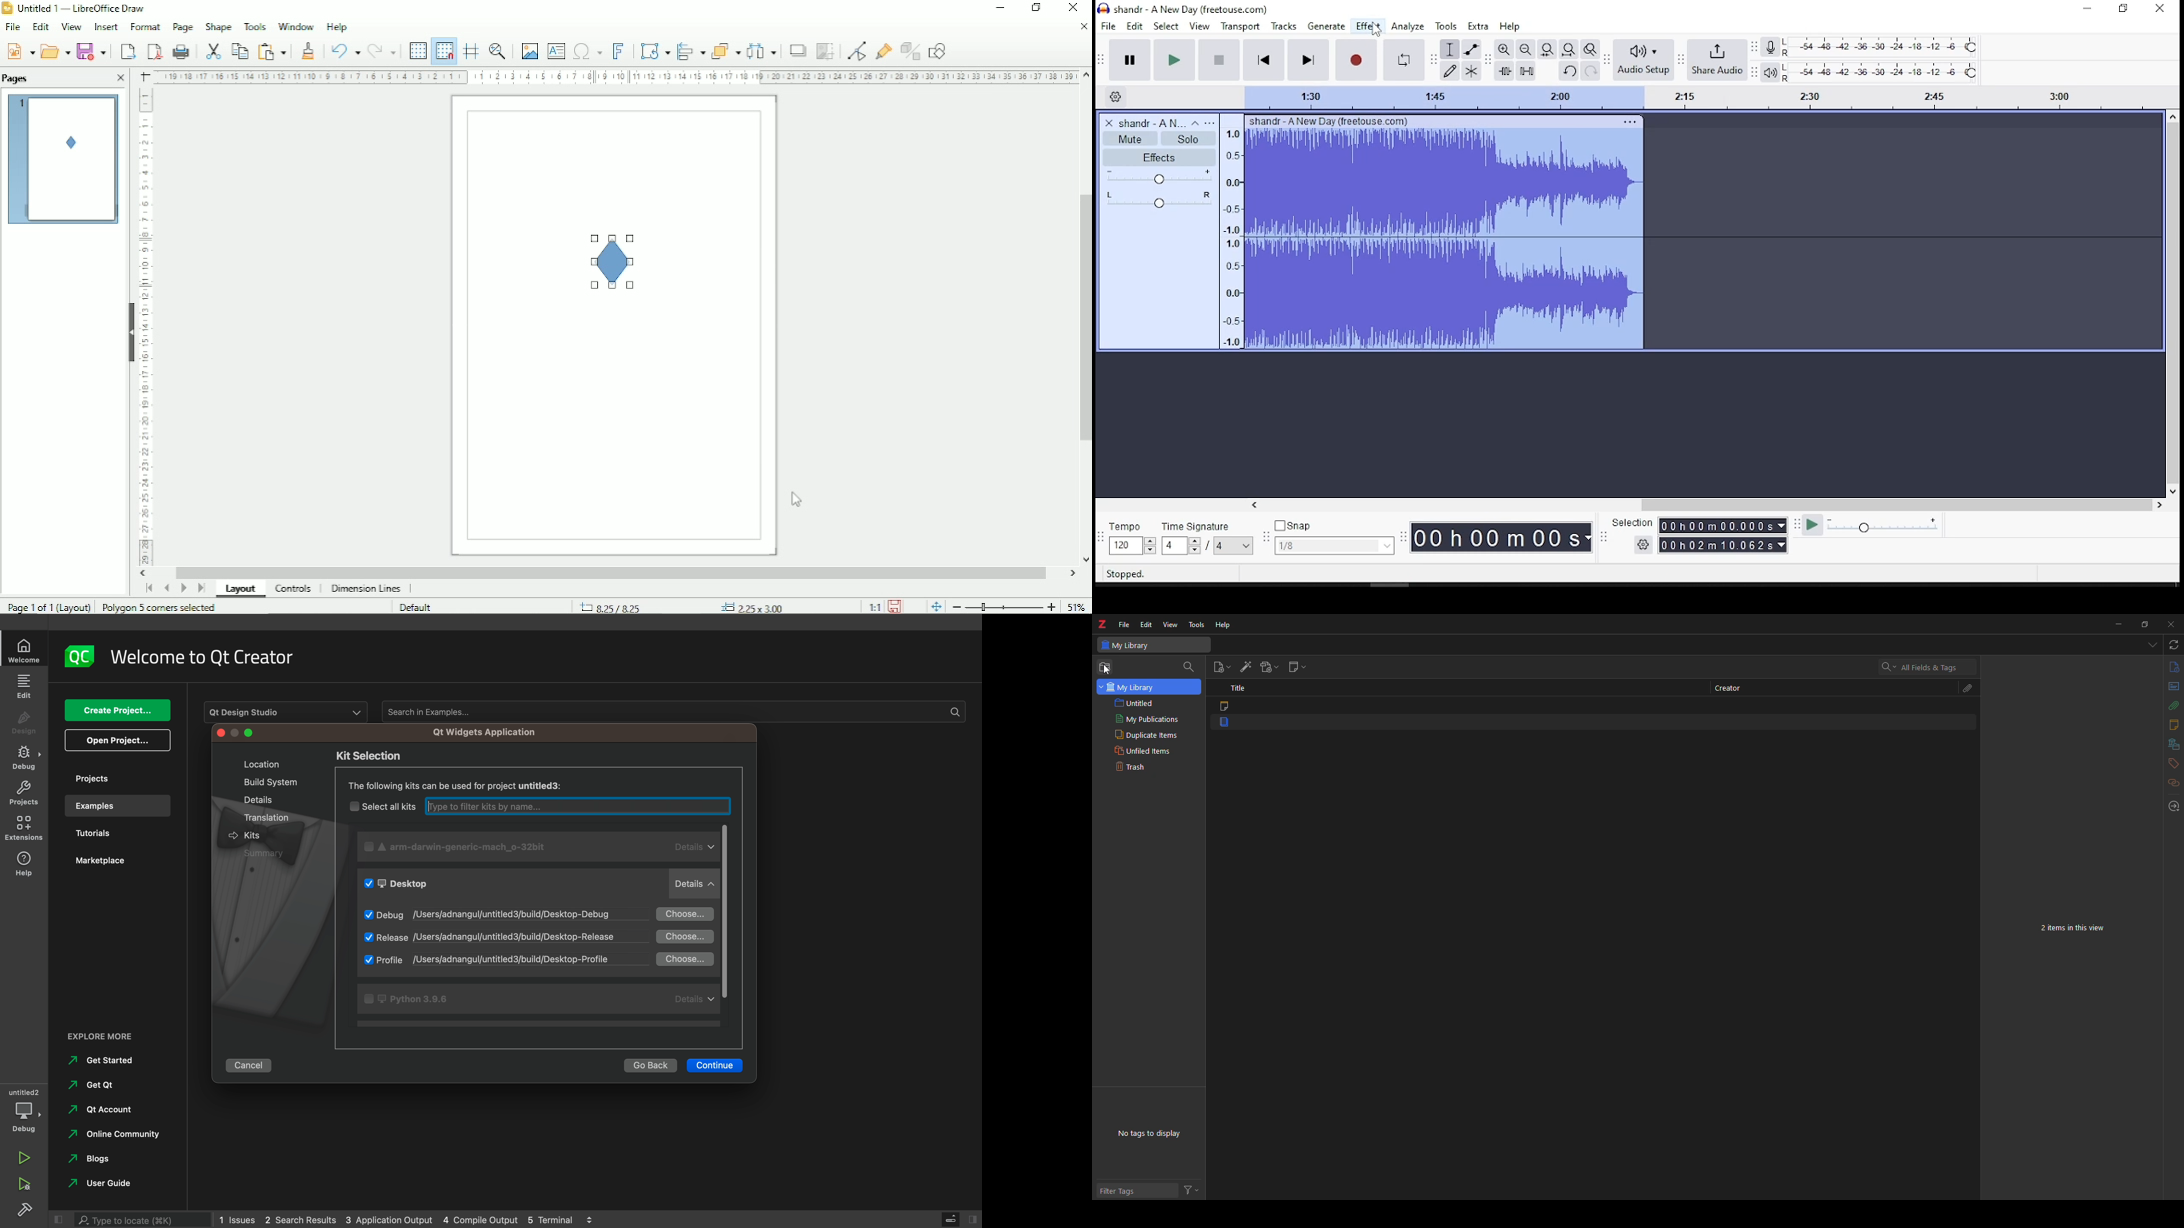 This screenshot has width=2184, height=1232. Describe the element at coordinates (105, 27) in the screenshot. I see `Insert` at that location.